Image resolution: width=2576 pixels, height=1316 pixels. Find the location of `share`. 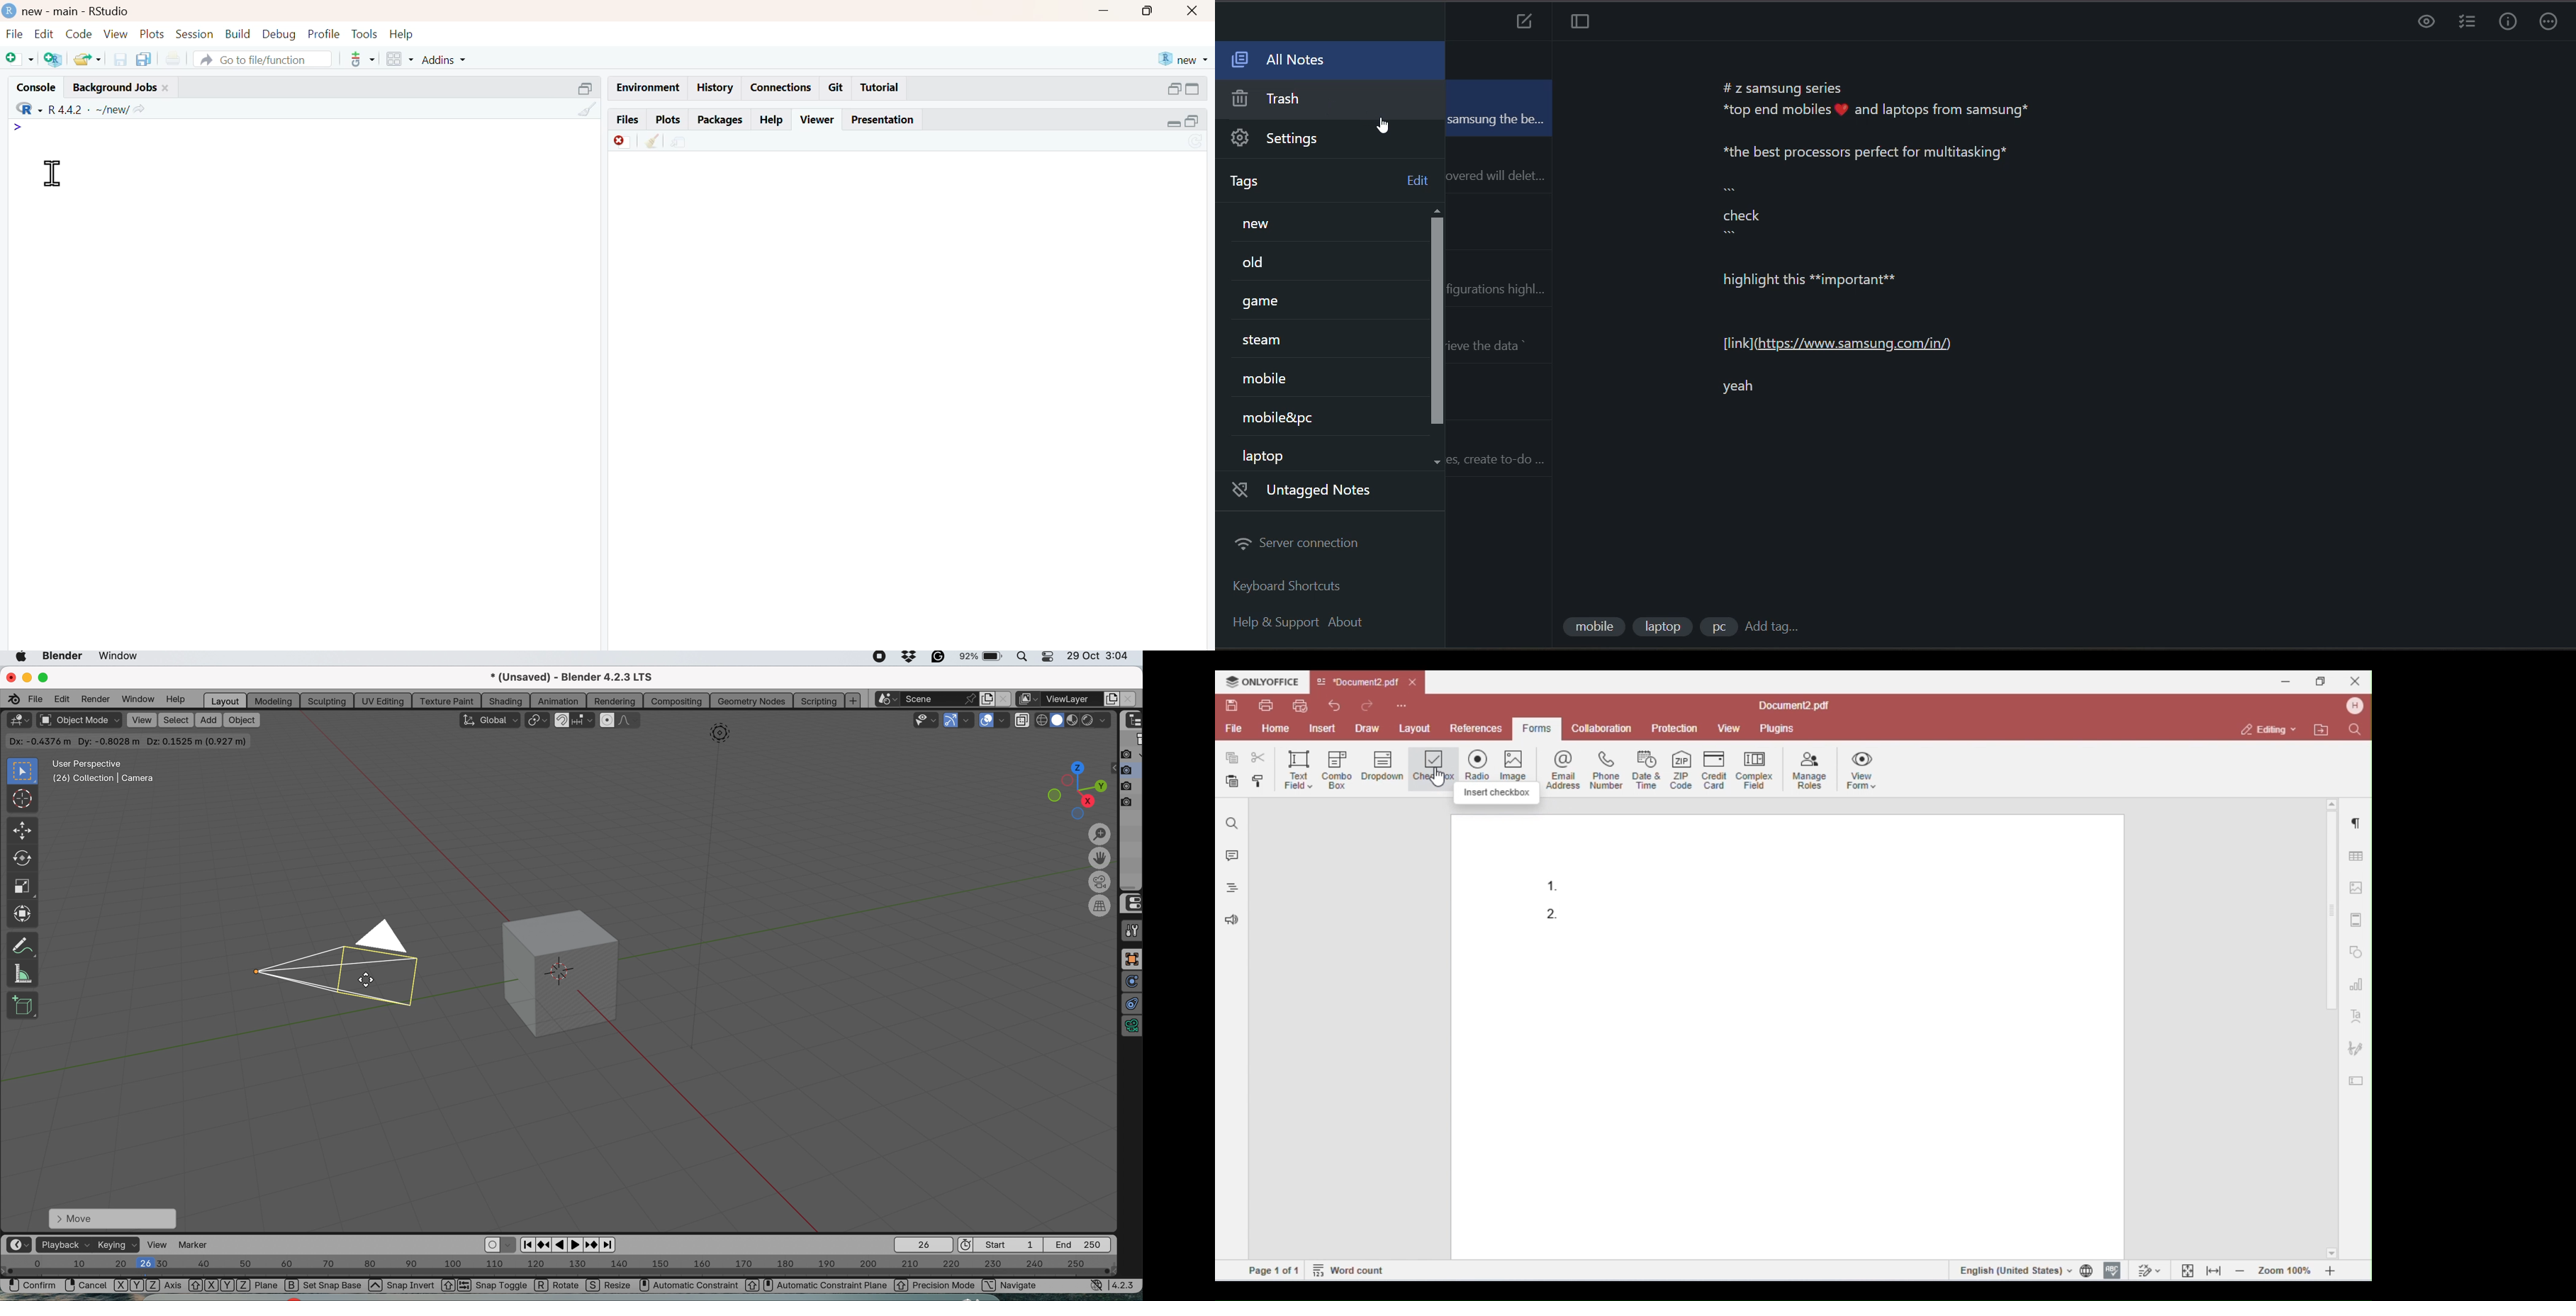

share is located at coordinates (679, 142).